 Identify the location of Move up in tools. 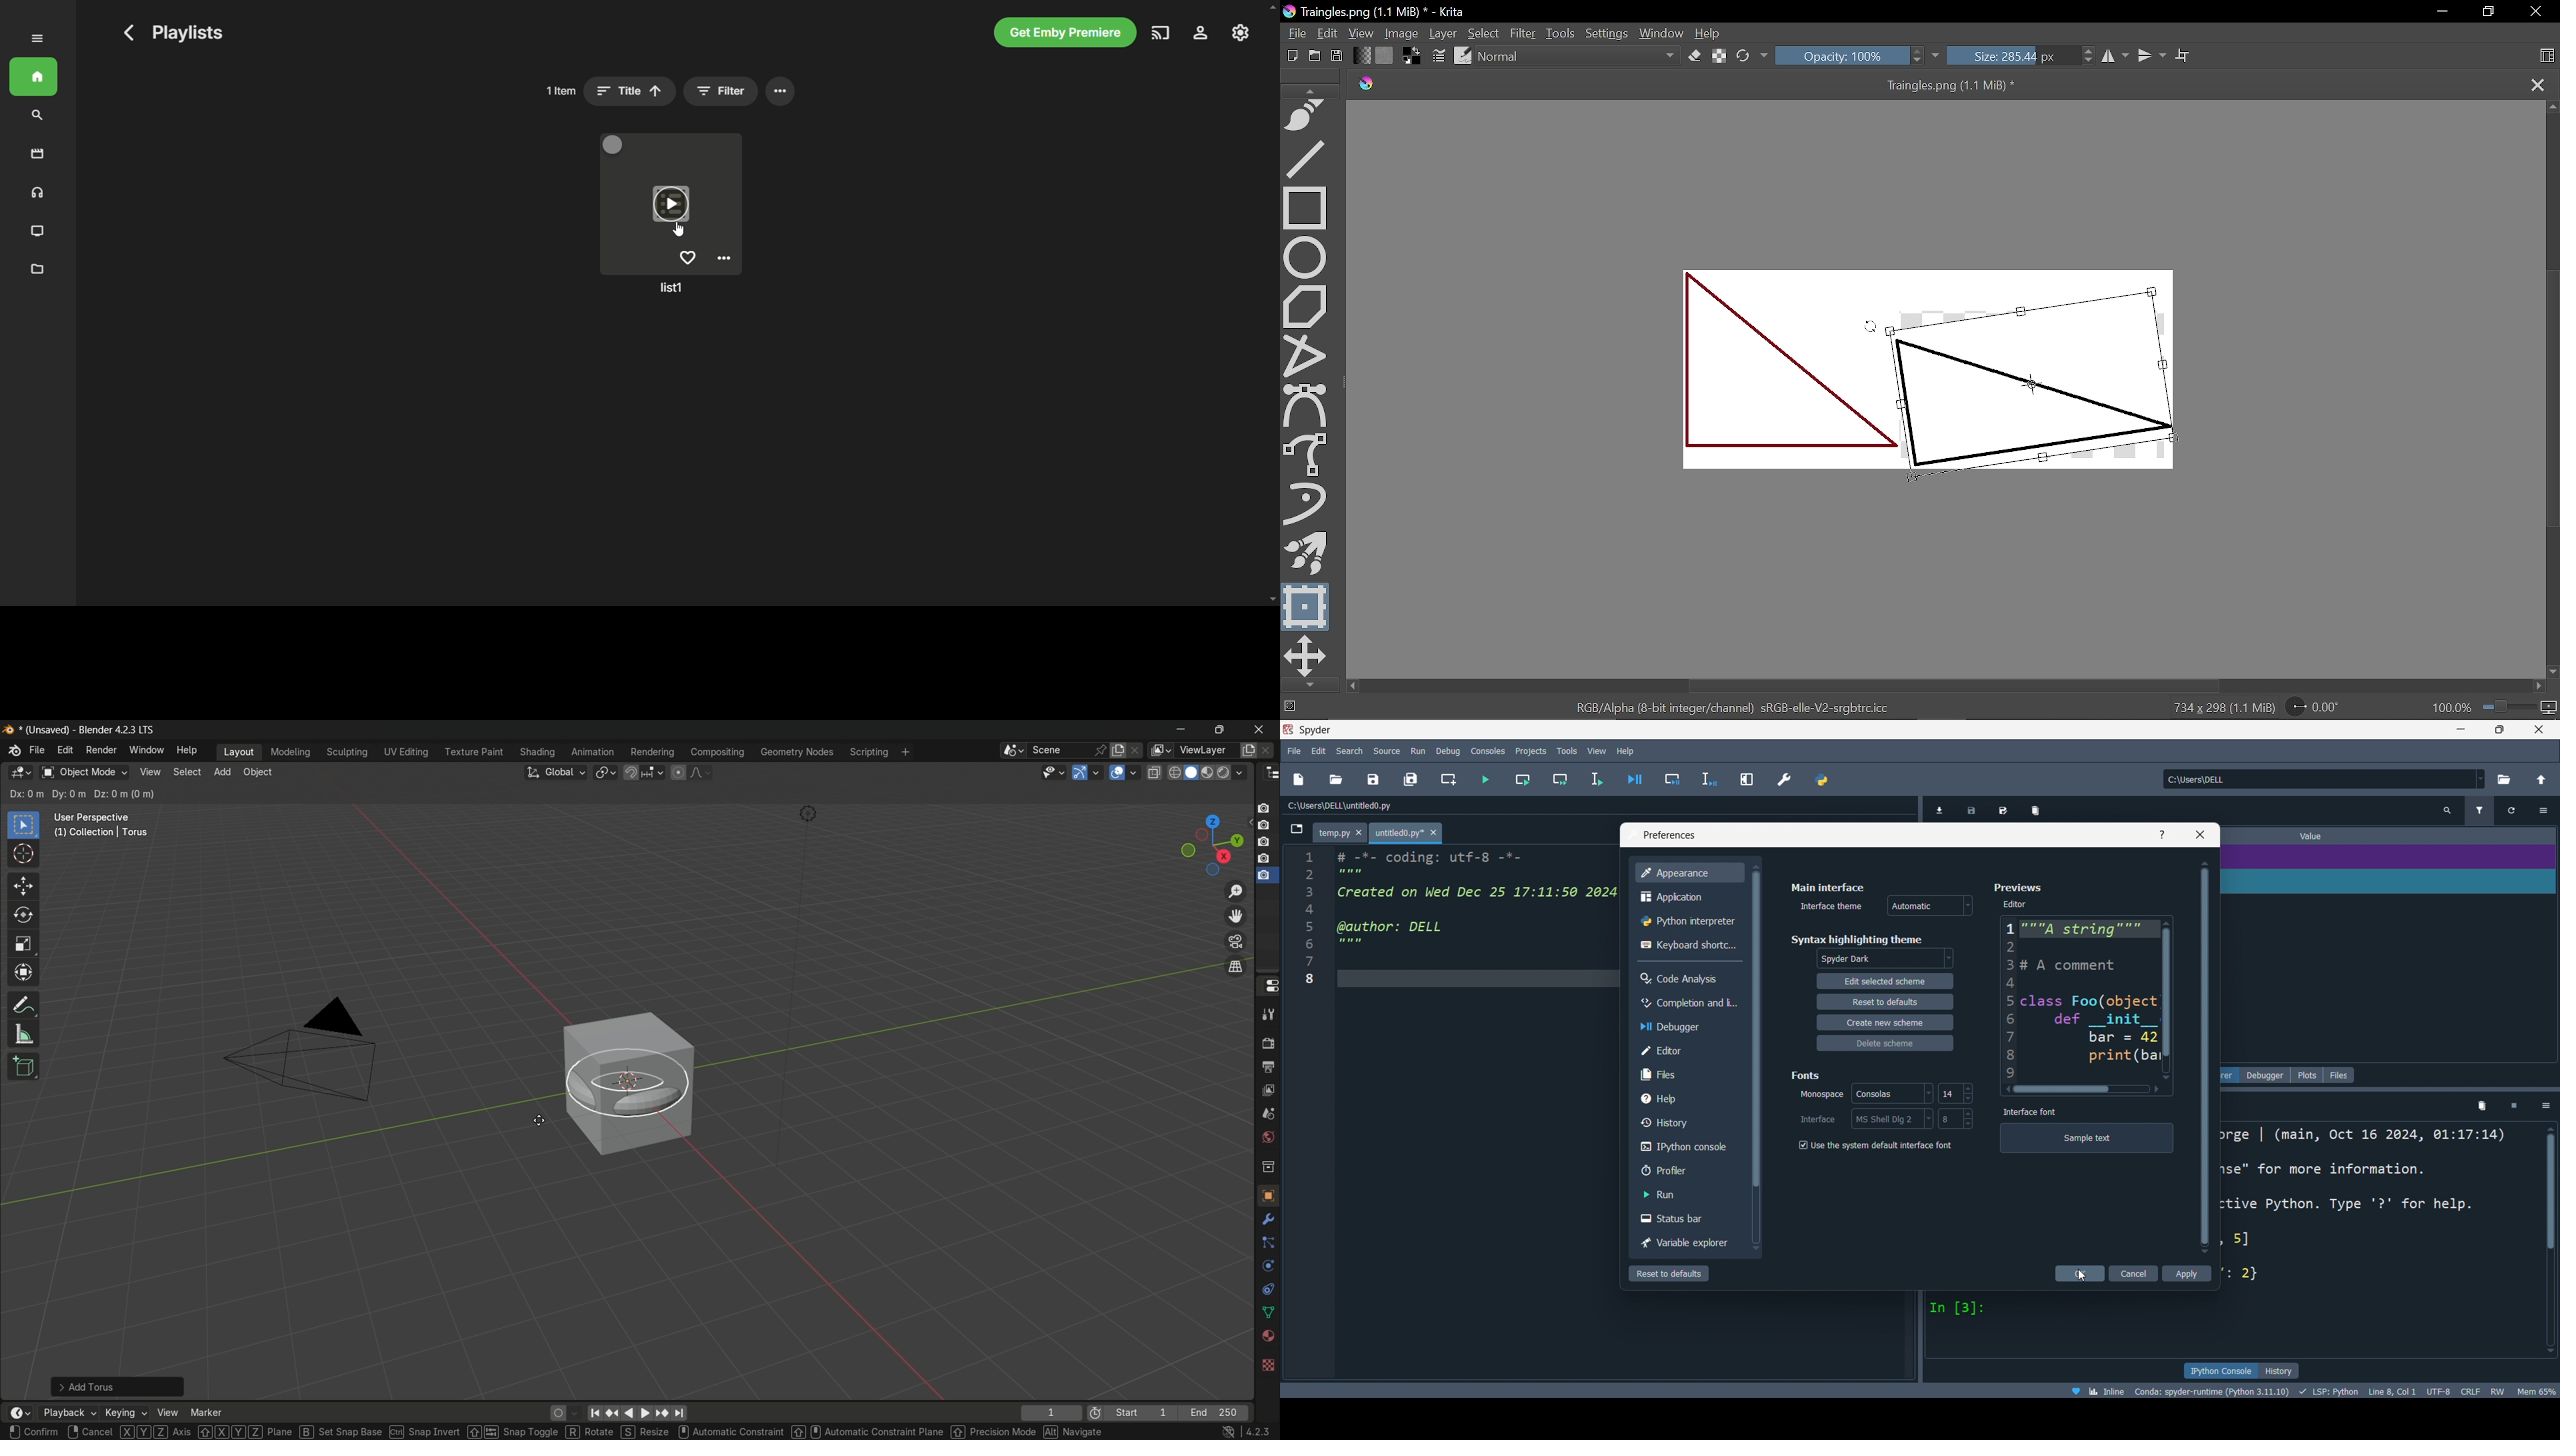
(1313, 90).